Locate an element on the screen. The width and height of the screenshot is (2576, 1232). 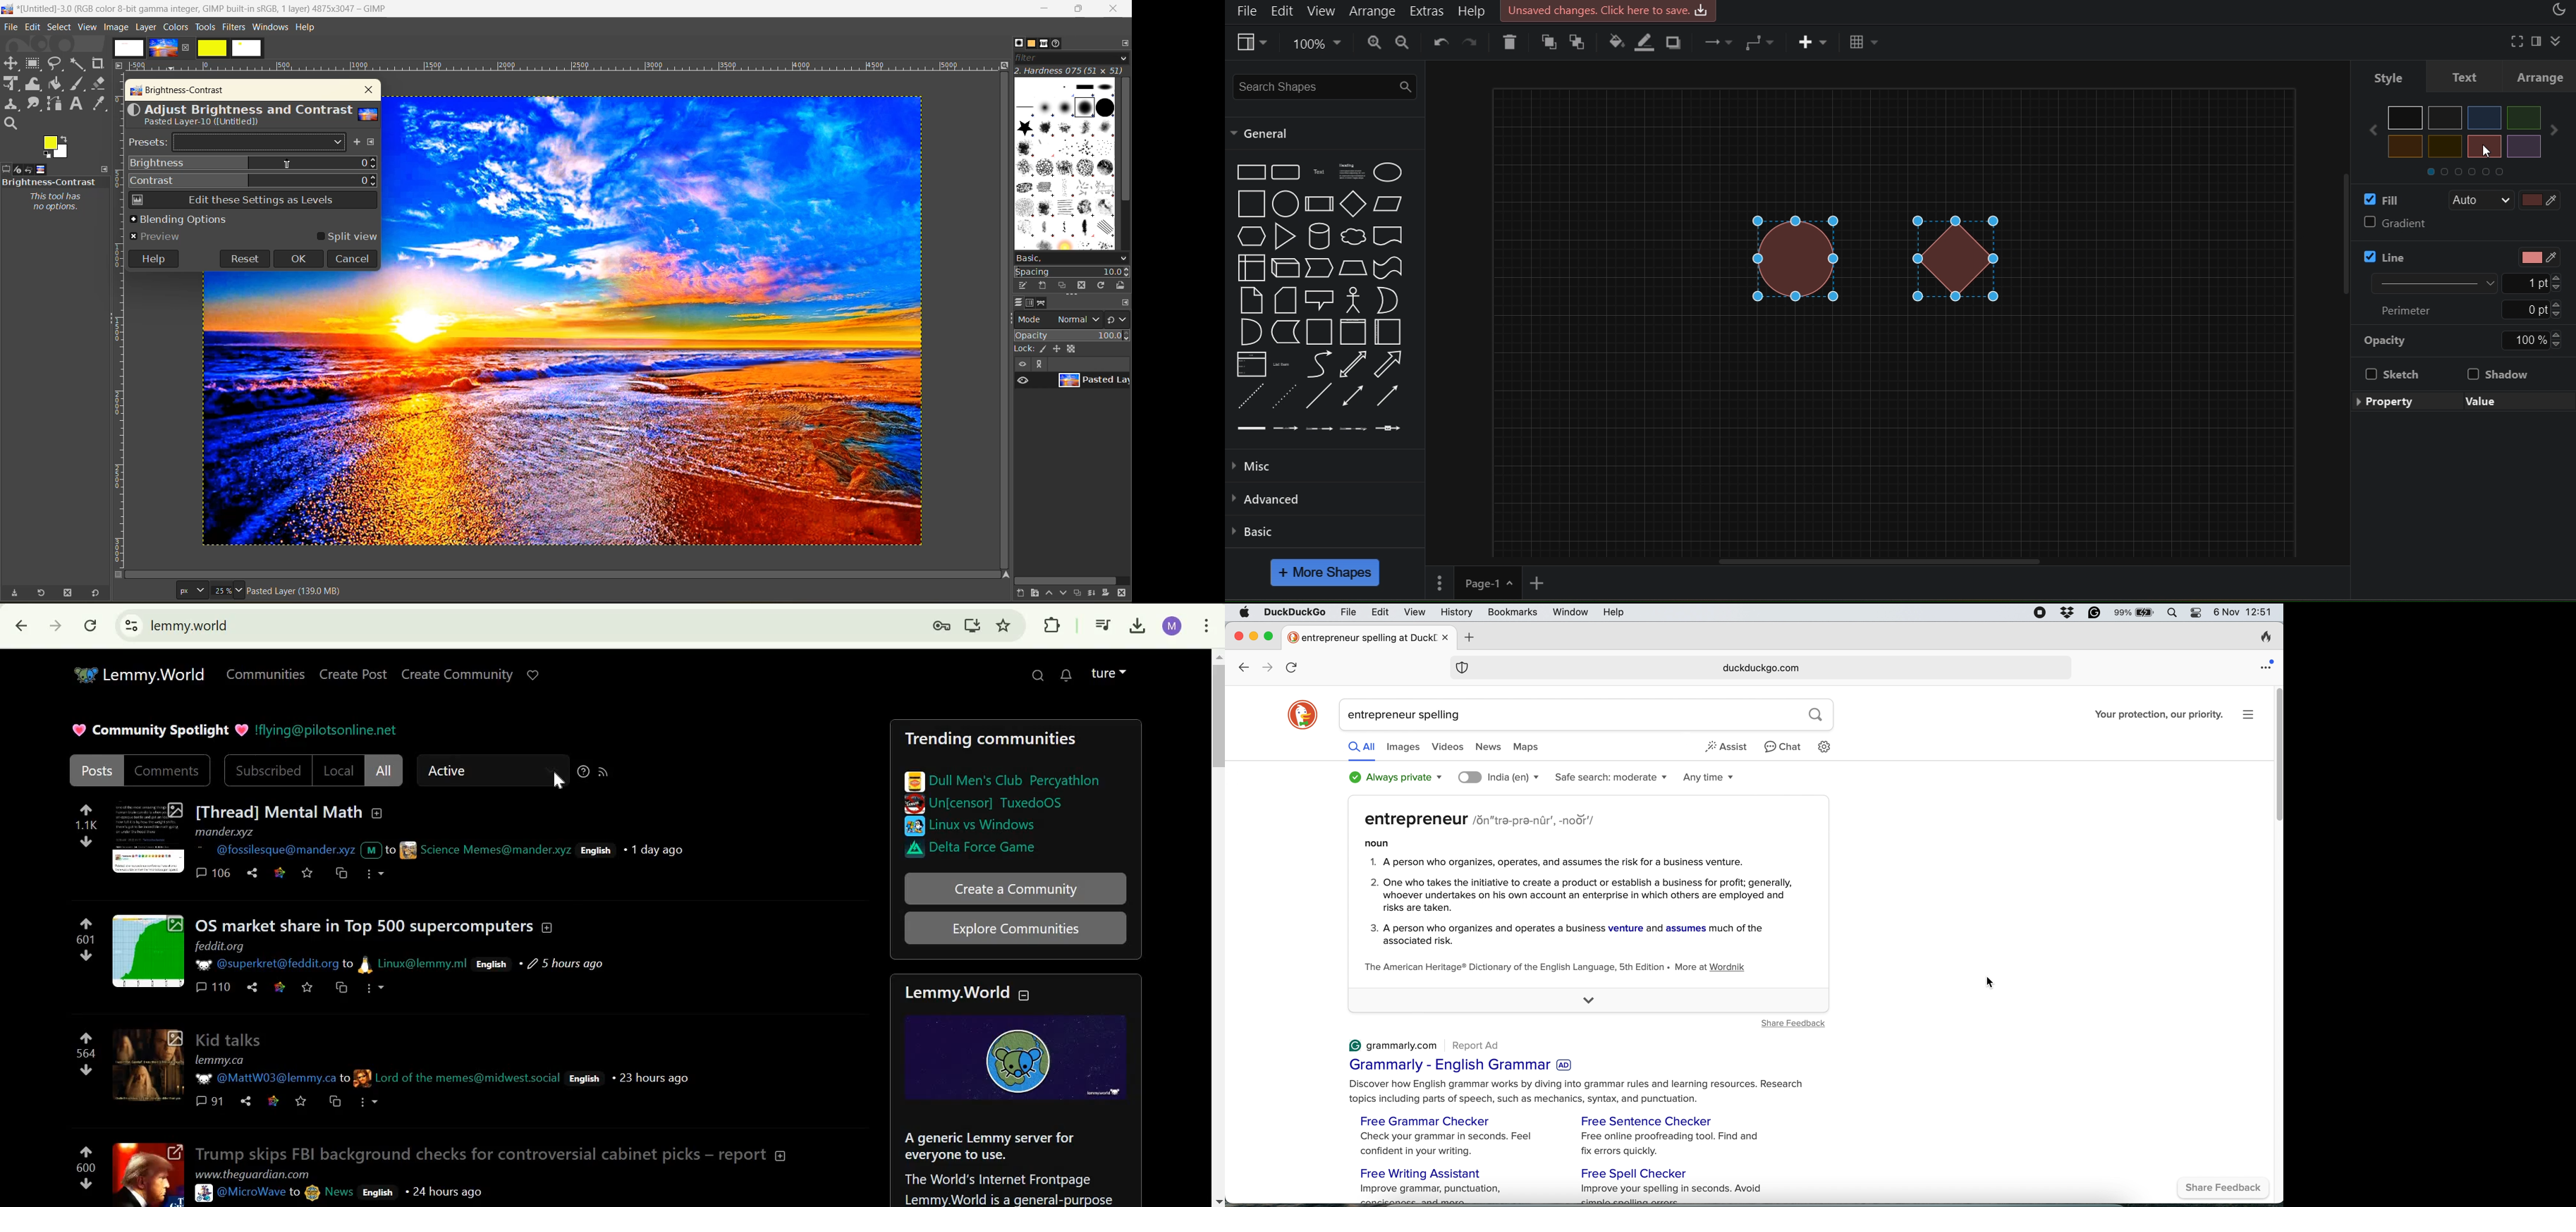
Process is located at coordinates (1318, 203).